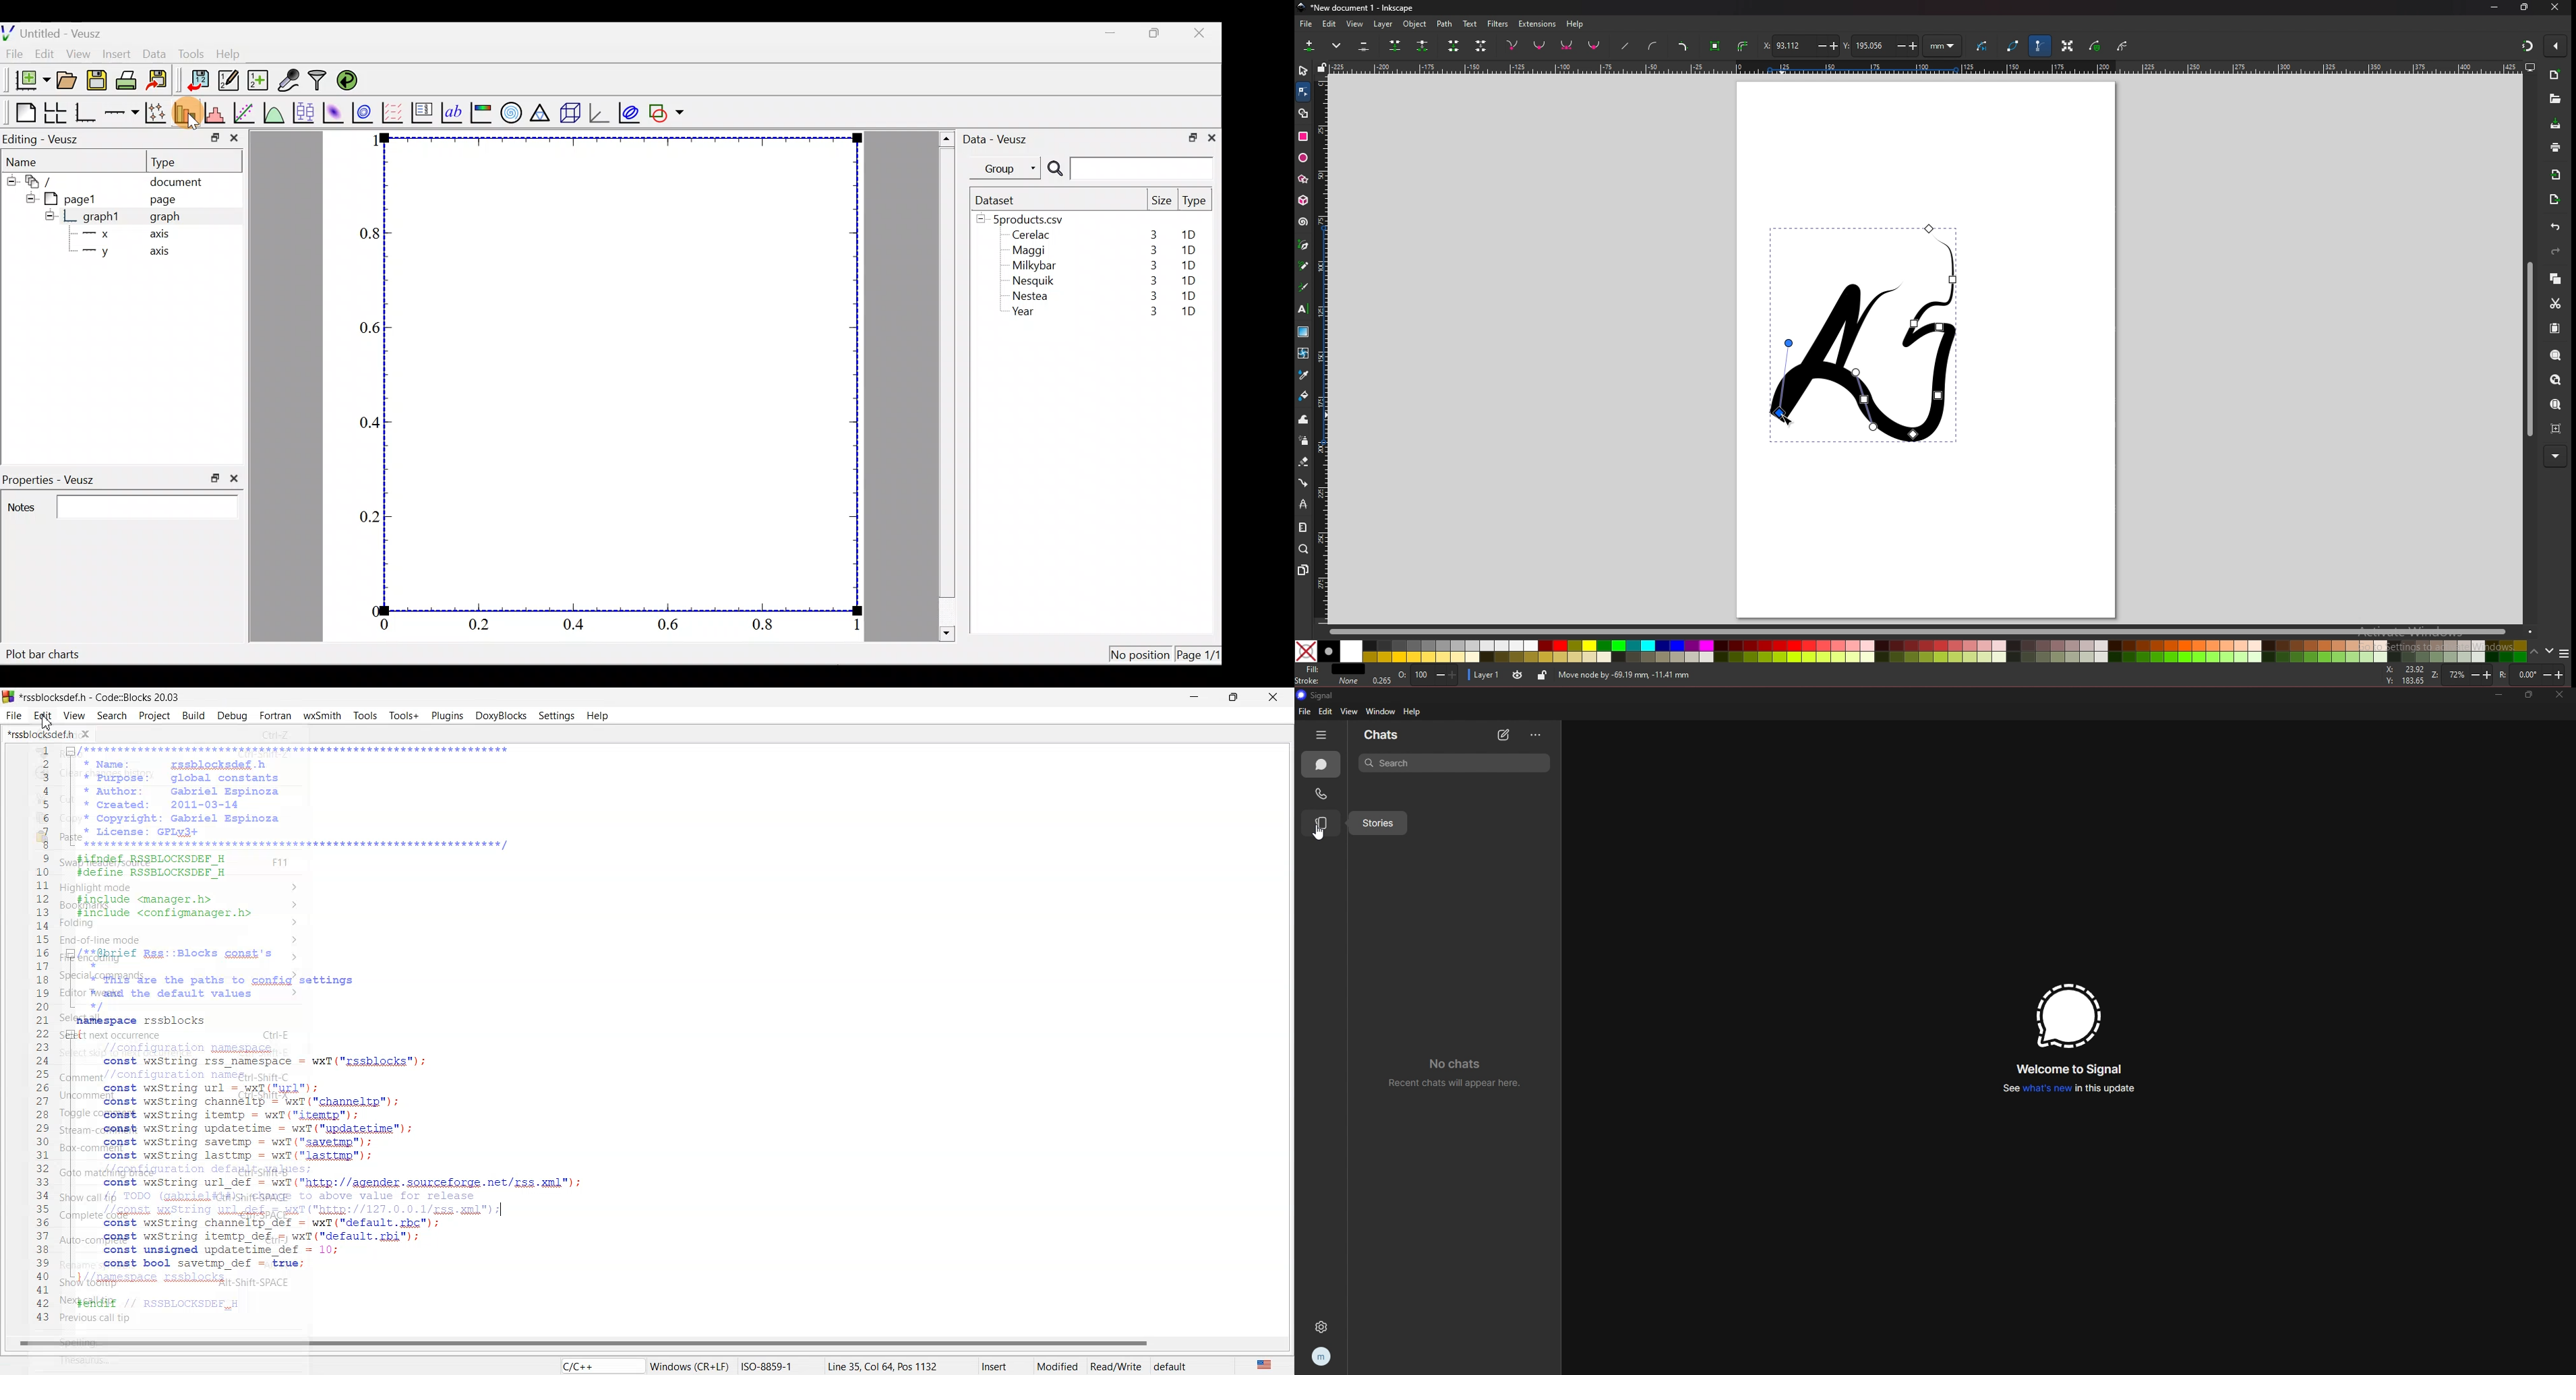 The image size is (2576, 1400). What do you see at coordinates (1413, 712) in the screenshot?
I see `help` at bounding box center [1413, 712].